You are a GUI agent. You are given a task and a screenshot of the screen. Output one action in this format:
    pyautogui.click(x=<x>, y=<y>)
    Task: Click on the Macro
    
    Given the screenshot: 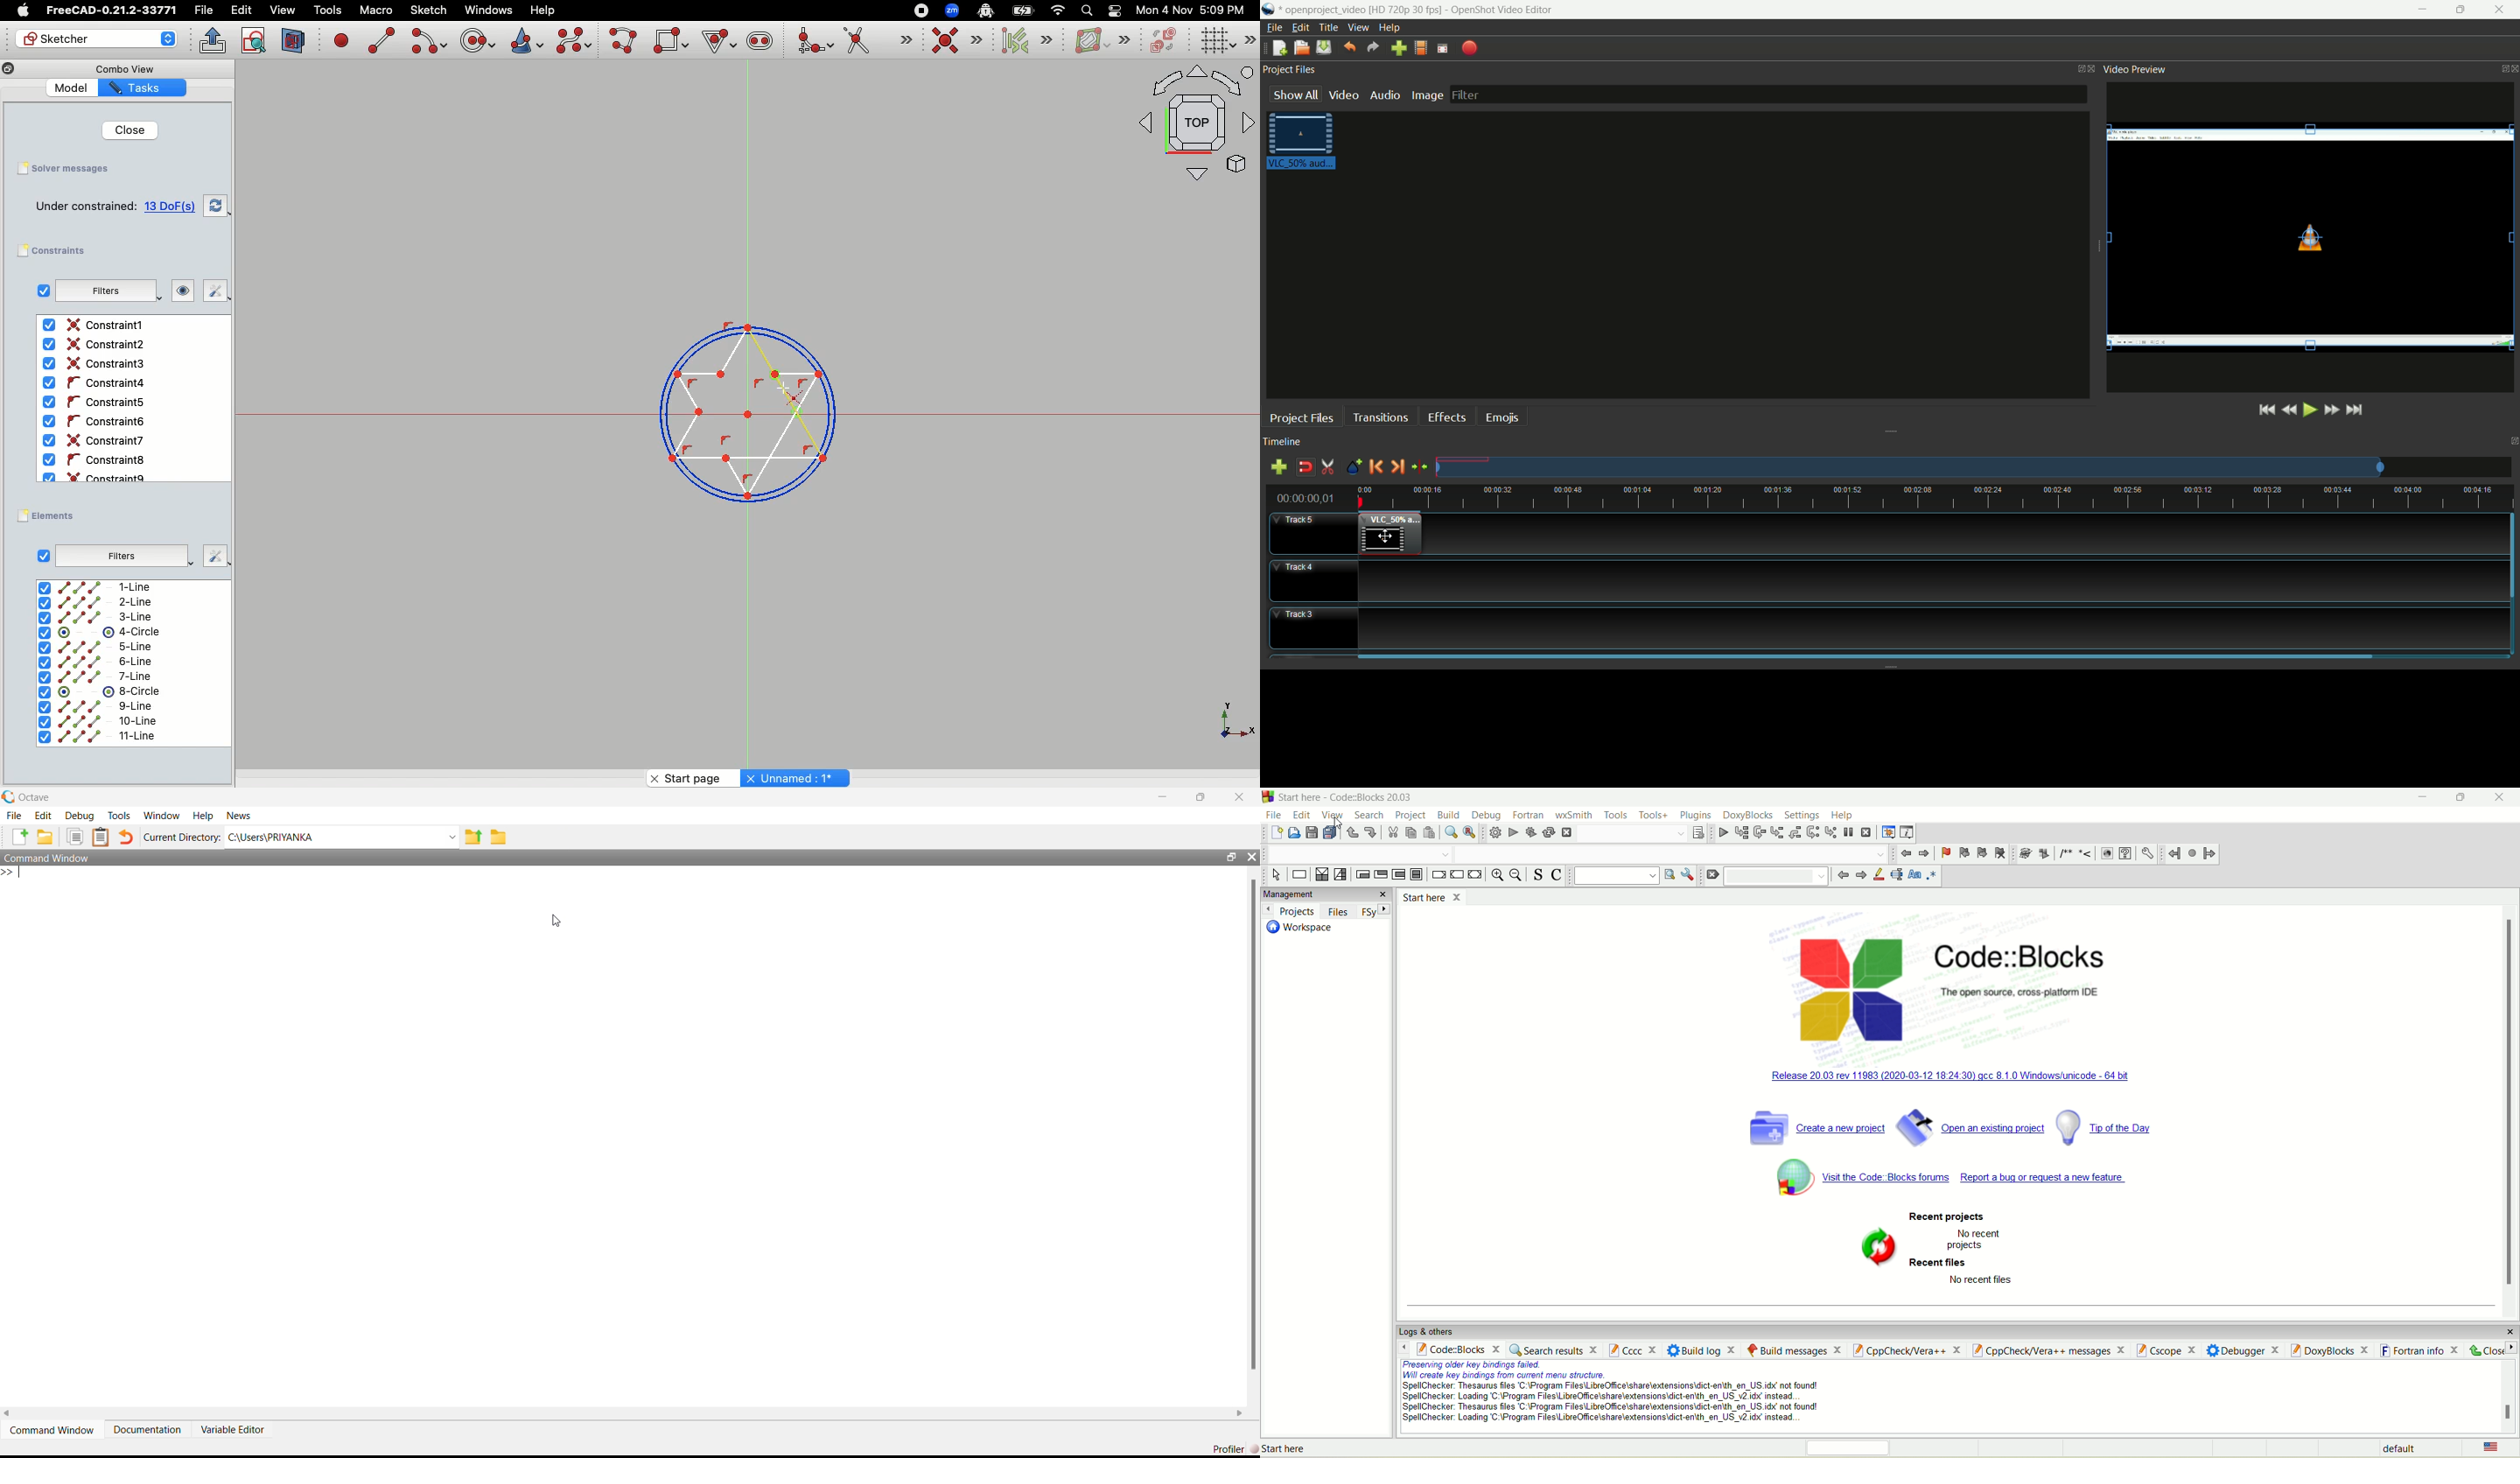 What is the action you would take?
    pyautogui.click(x=374, y=11)
    